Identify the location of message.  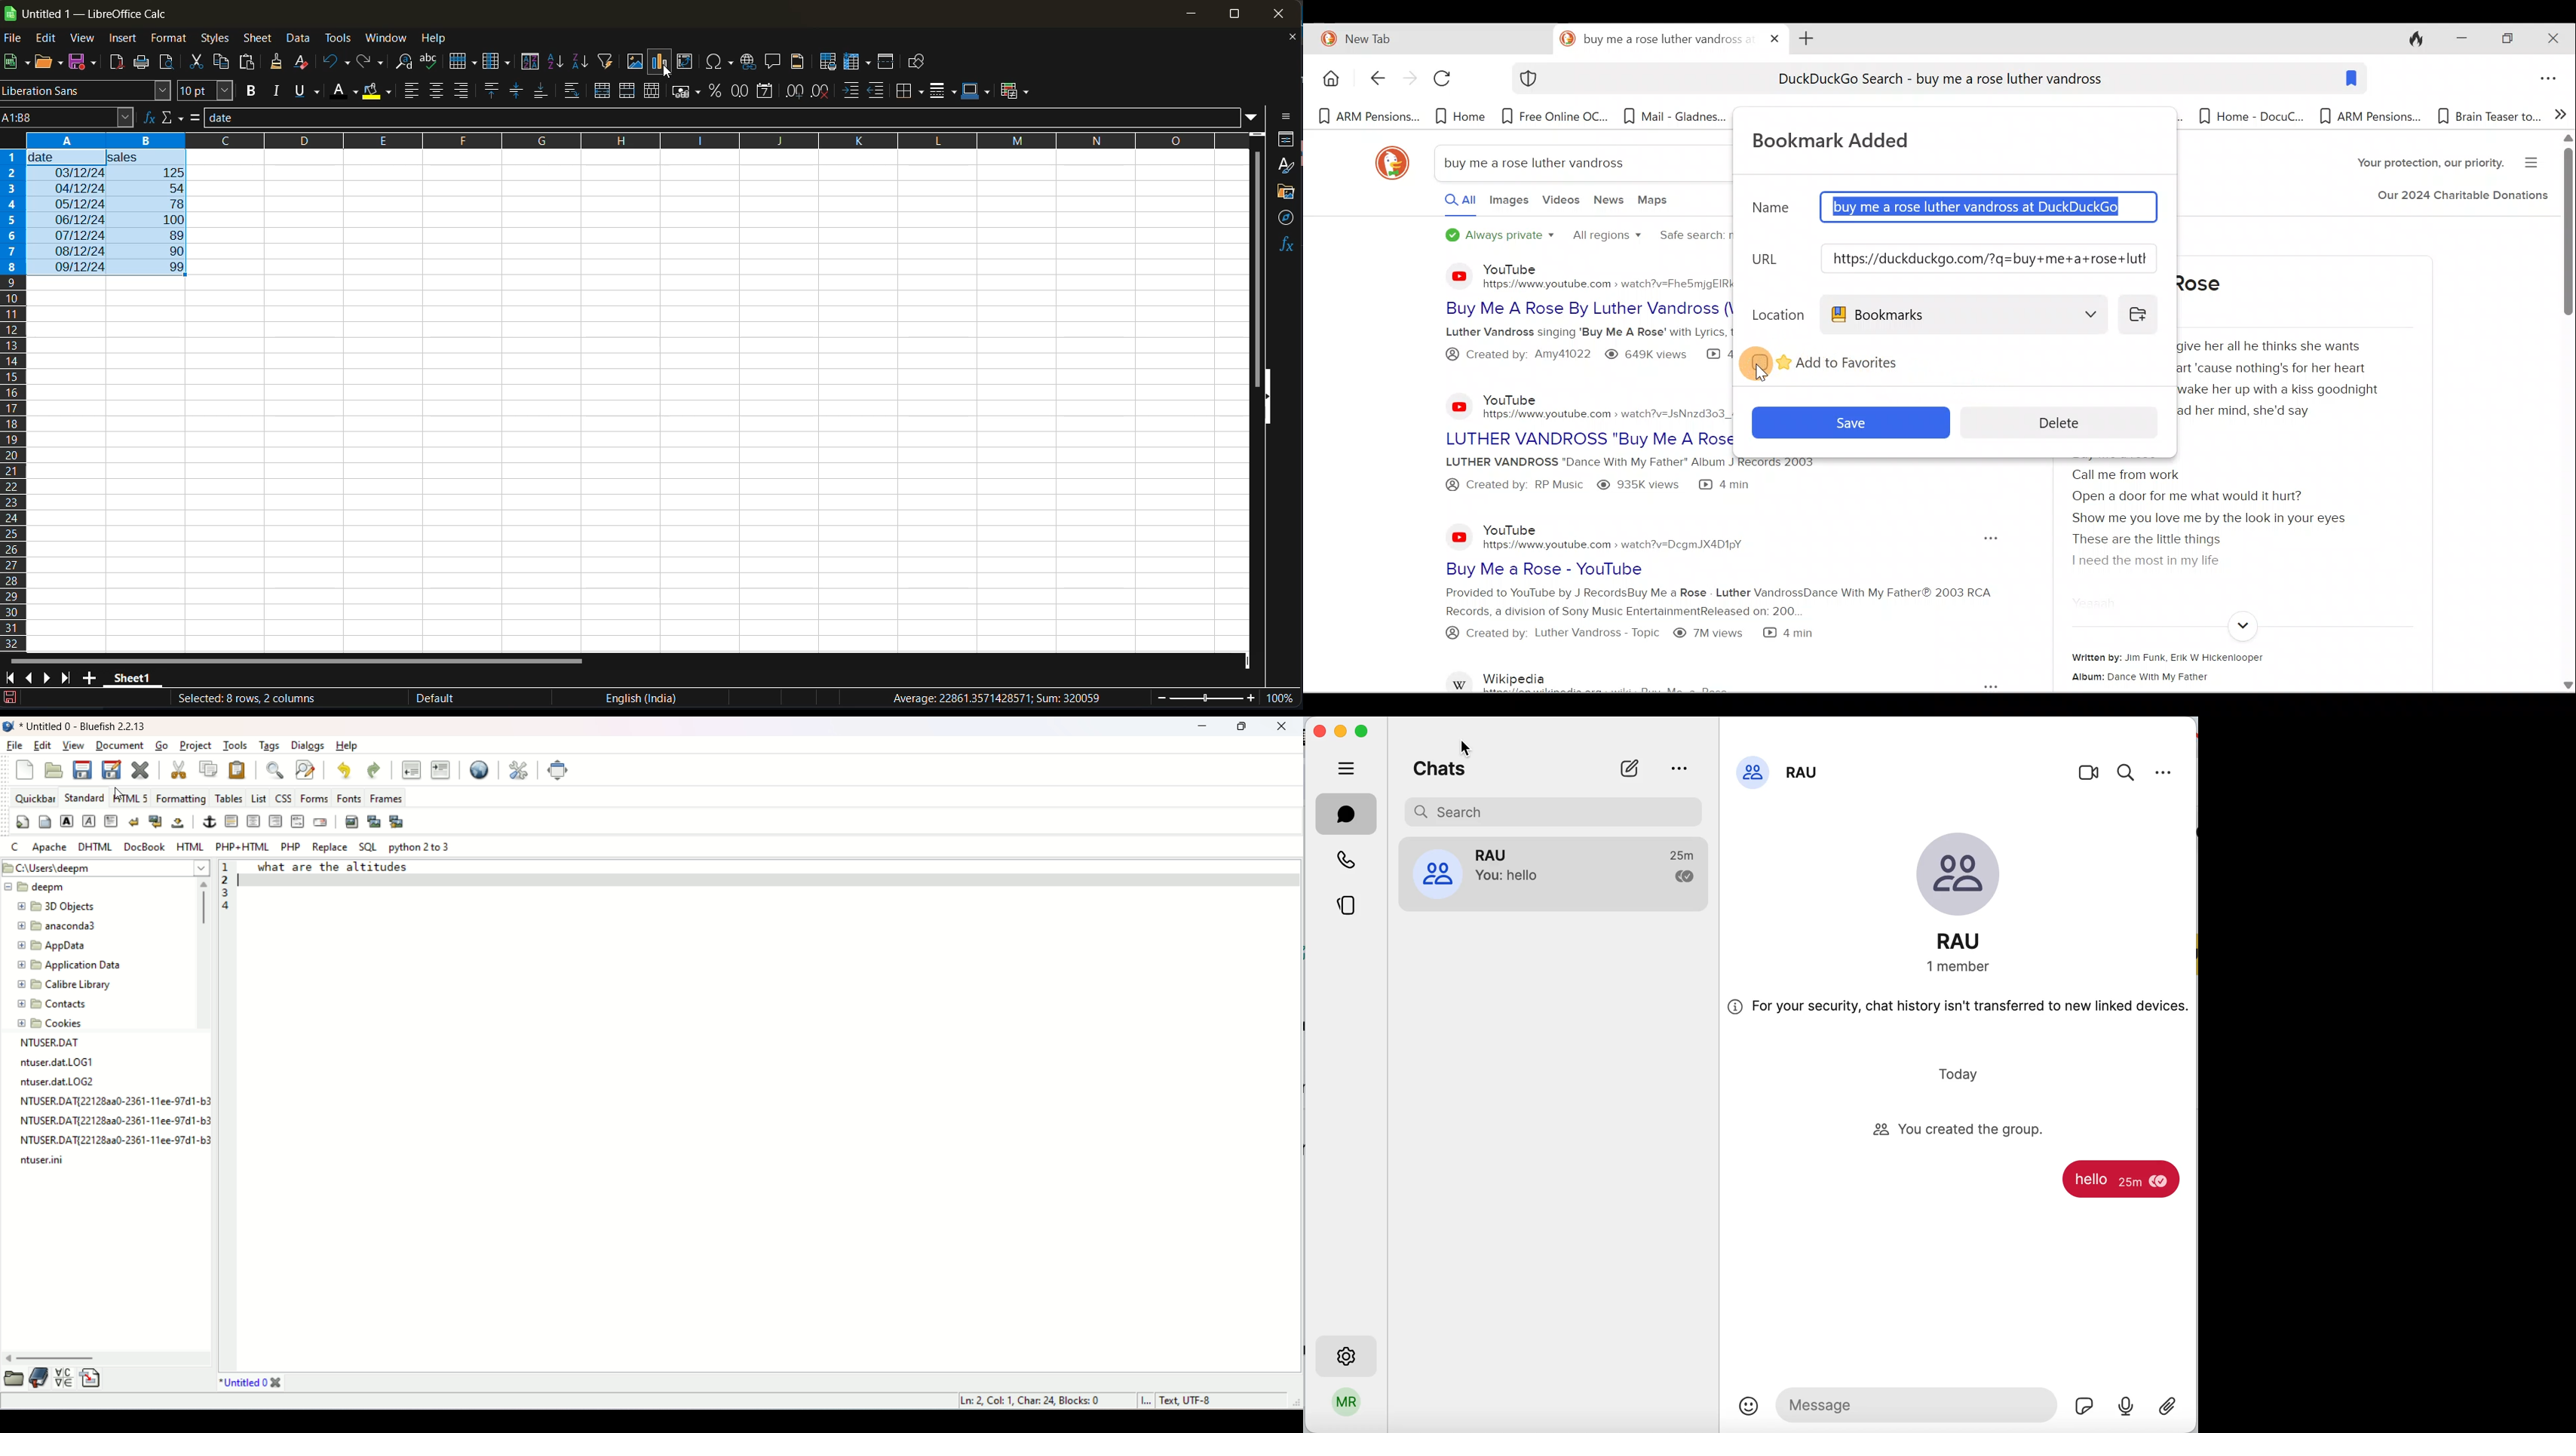
(2120, 1181).